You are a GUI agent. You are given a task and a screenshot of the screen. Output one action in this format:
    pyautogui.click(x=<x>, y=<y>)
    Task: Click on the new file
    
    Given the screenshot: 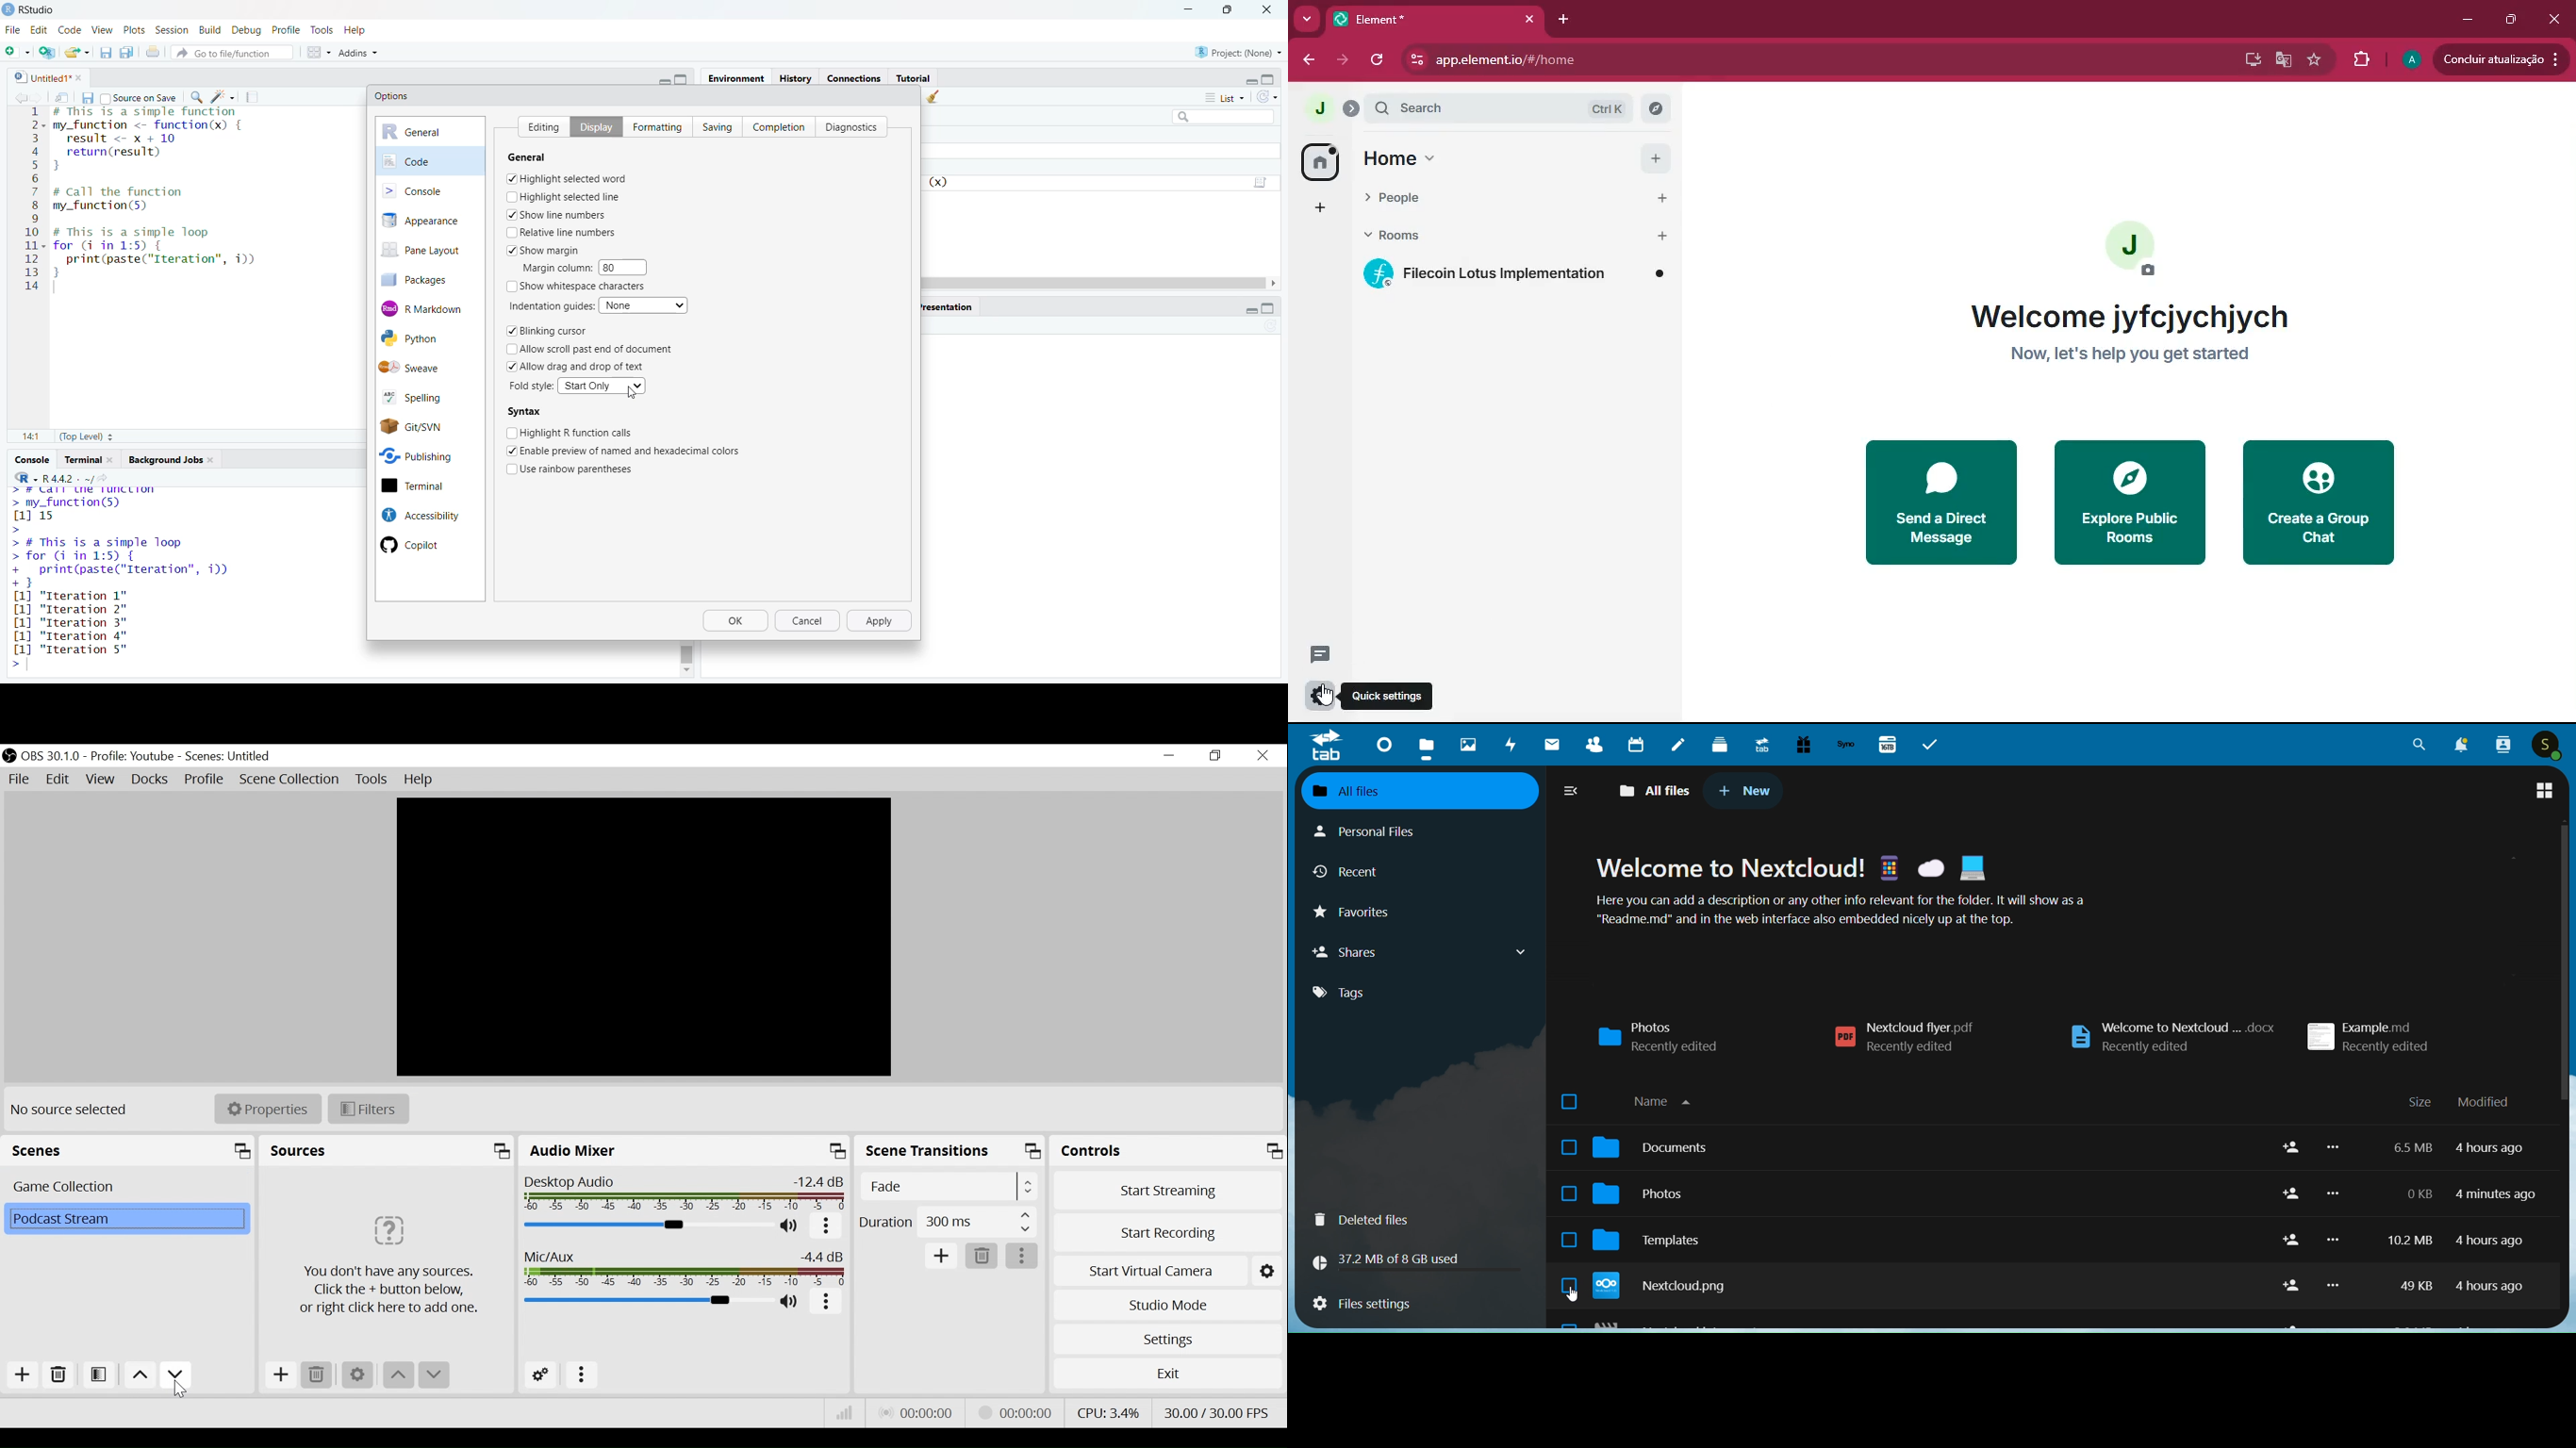 What is the action you would take?
    pyautogui.click(x=17, y=50)
    